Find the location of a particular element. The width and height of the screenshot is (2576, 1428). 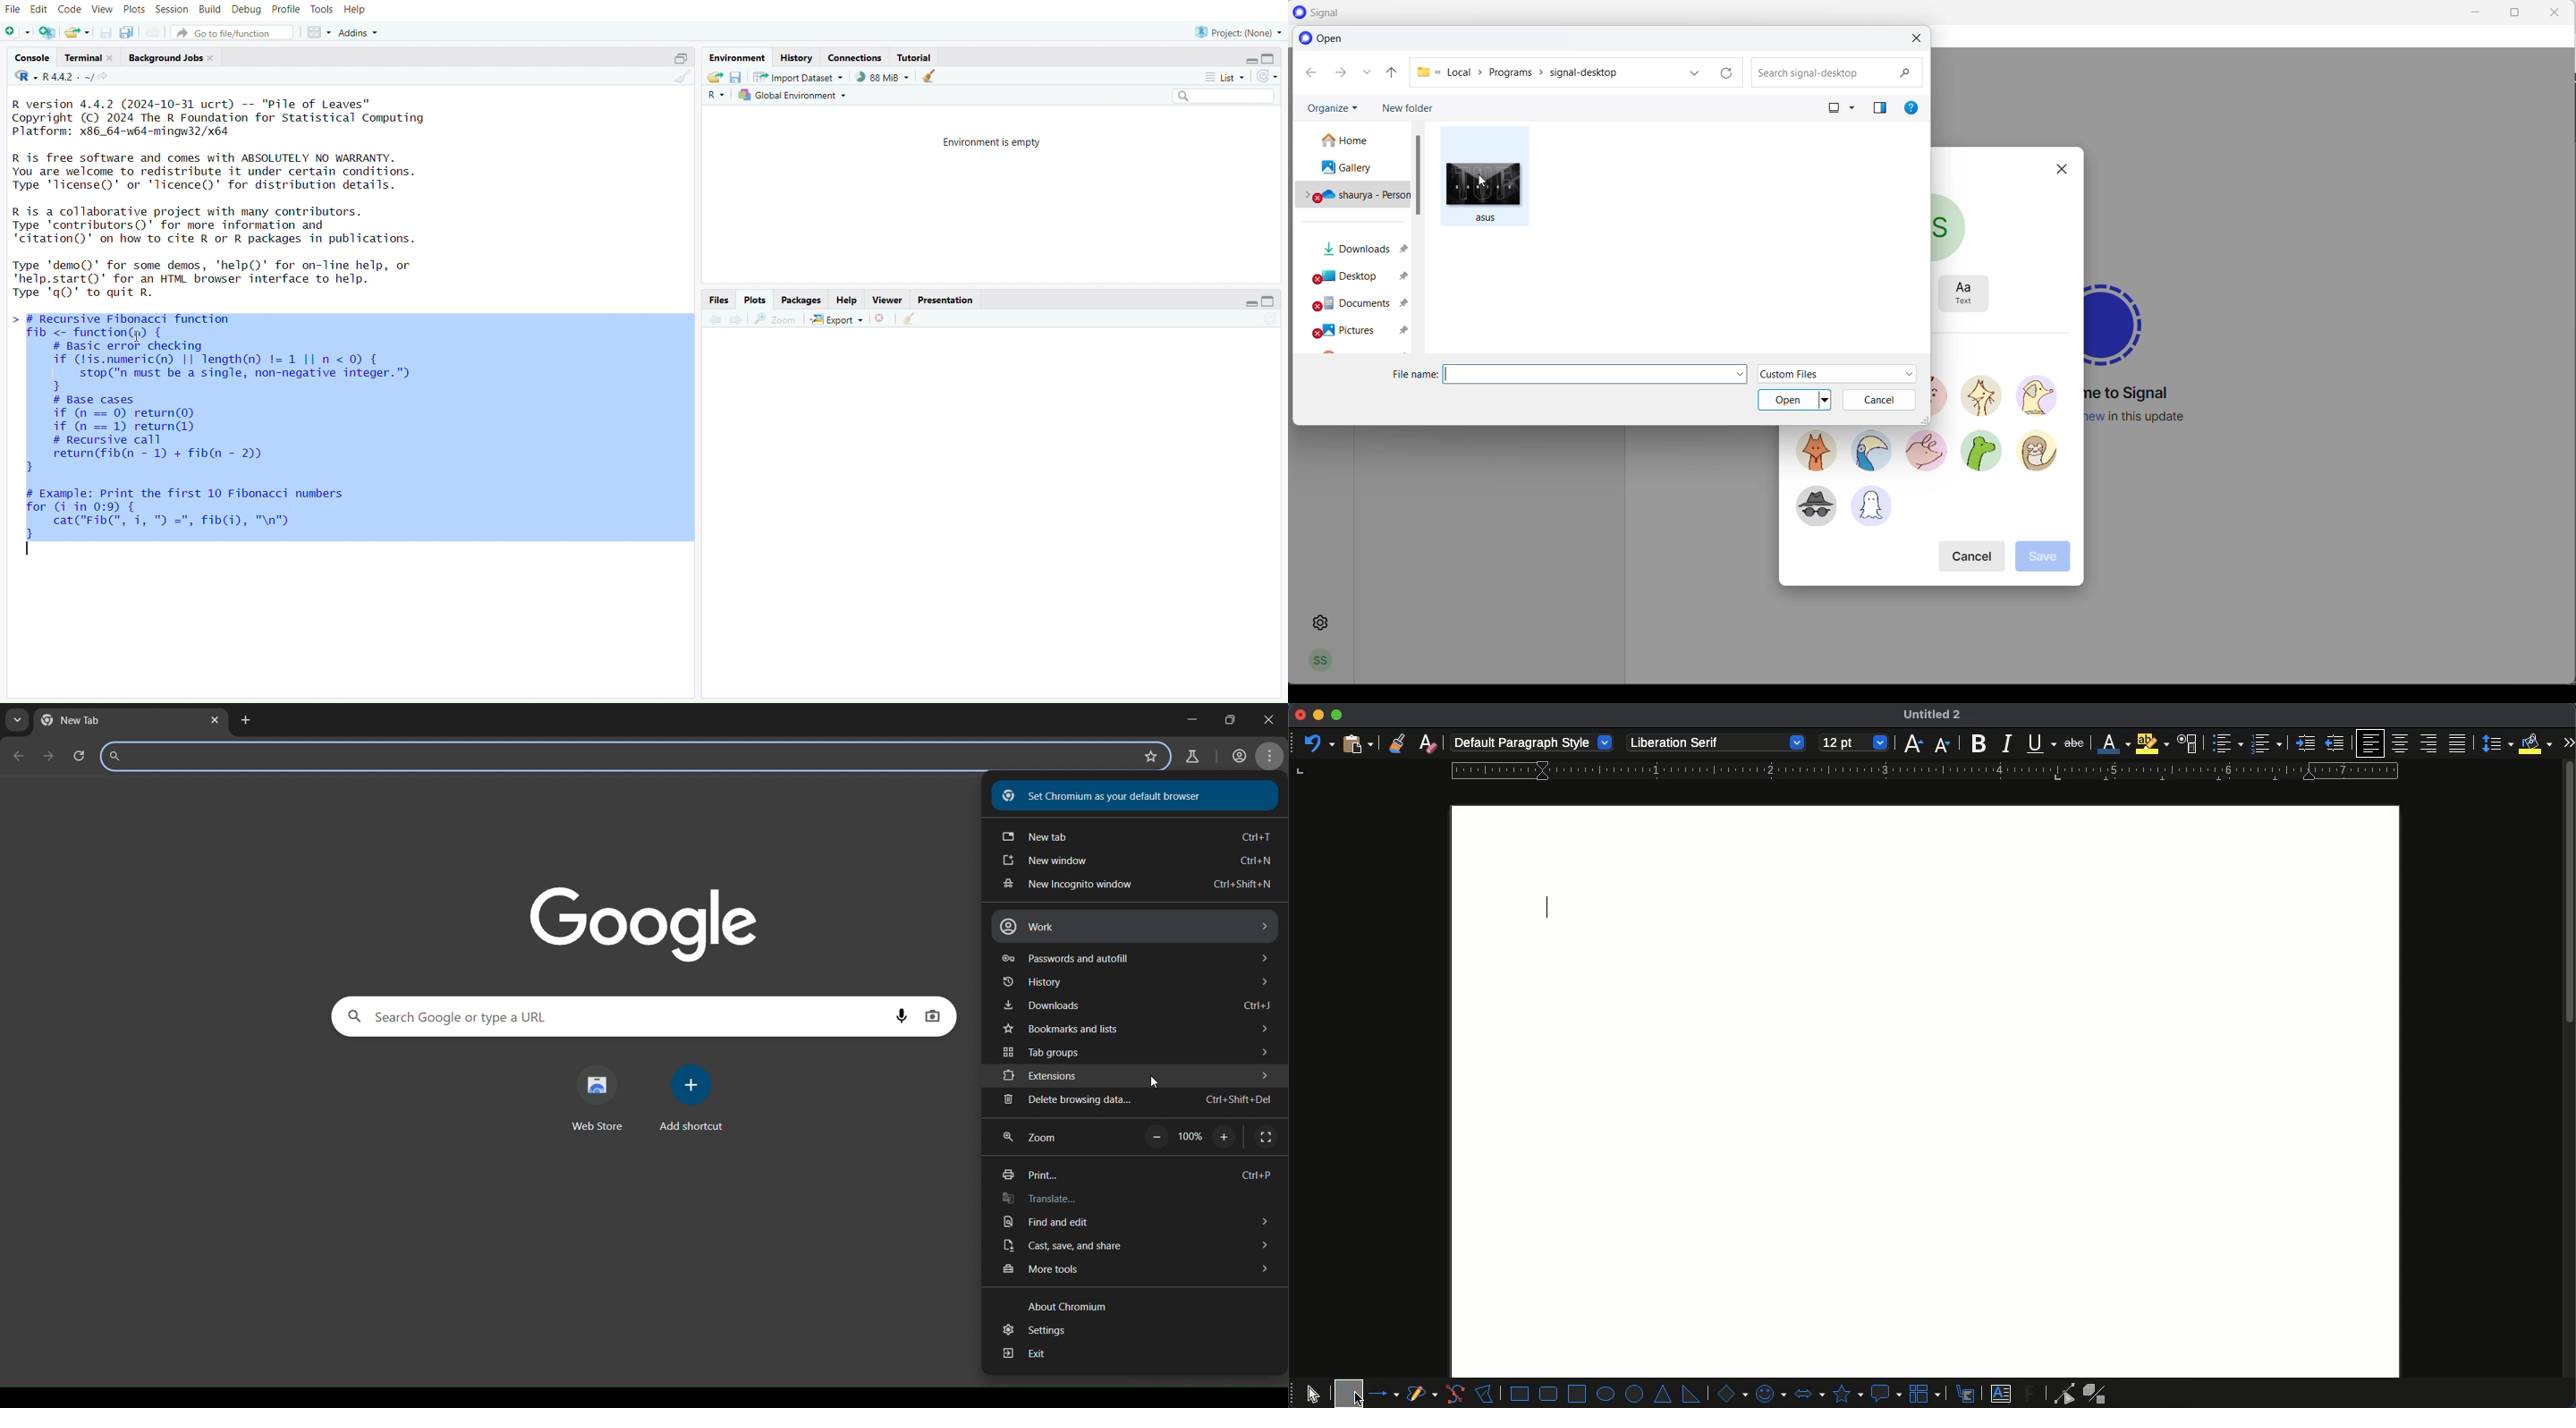

88mib is located at coordinates (883, 77).